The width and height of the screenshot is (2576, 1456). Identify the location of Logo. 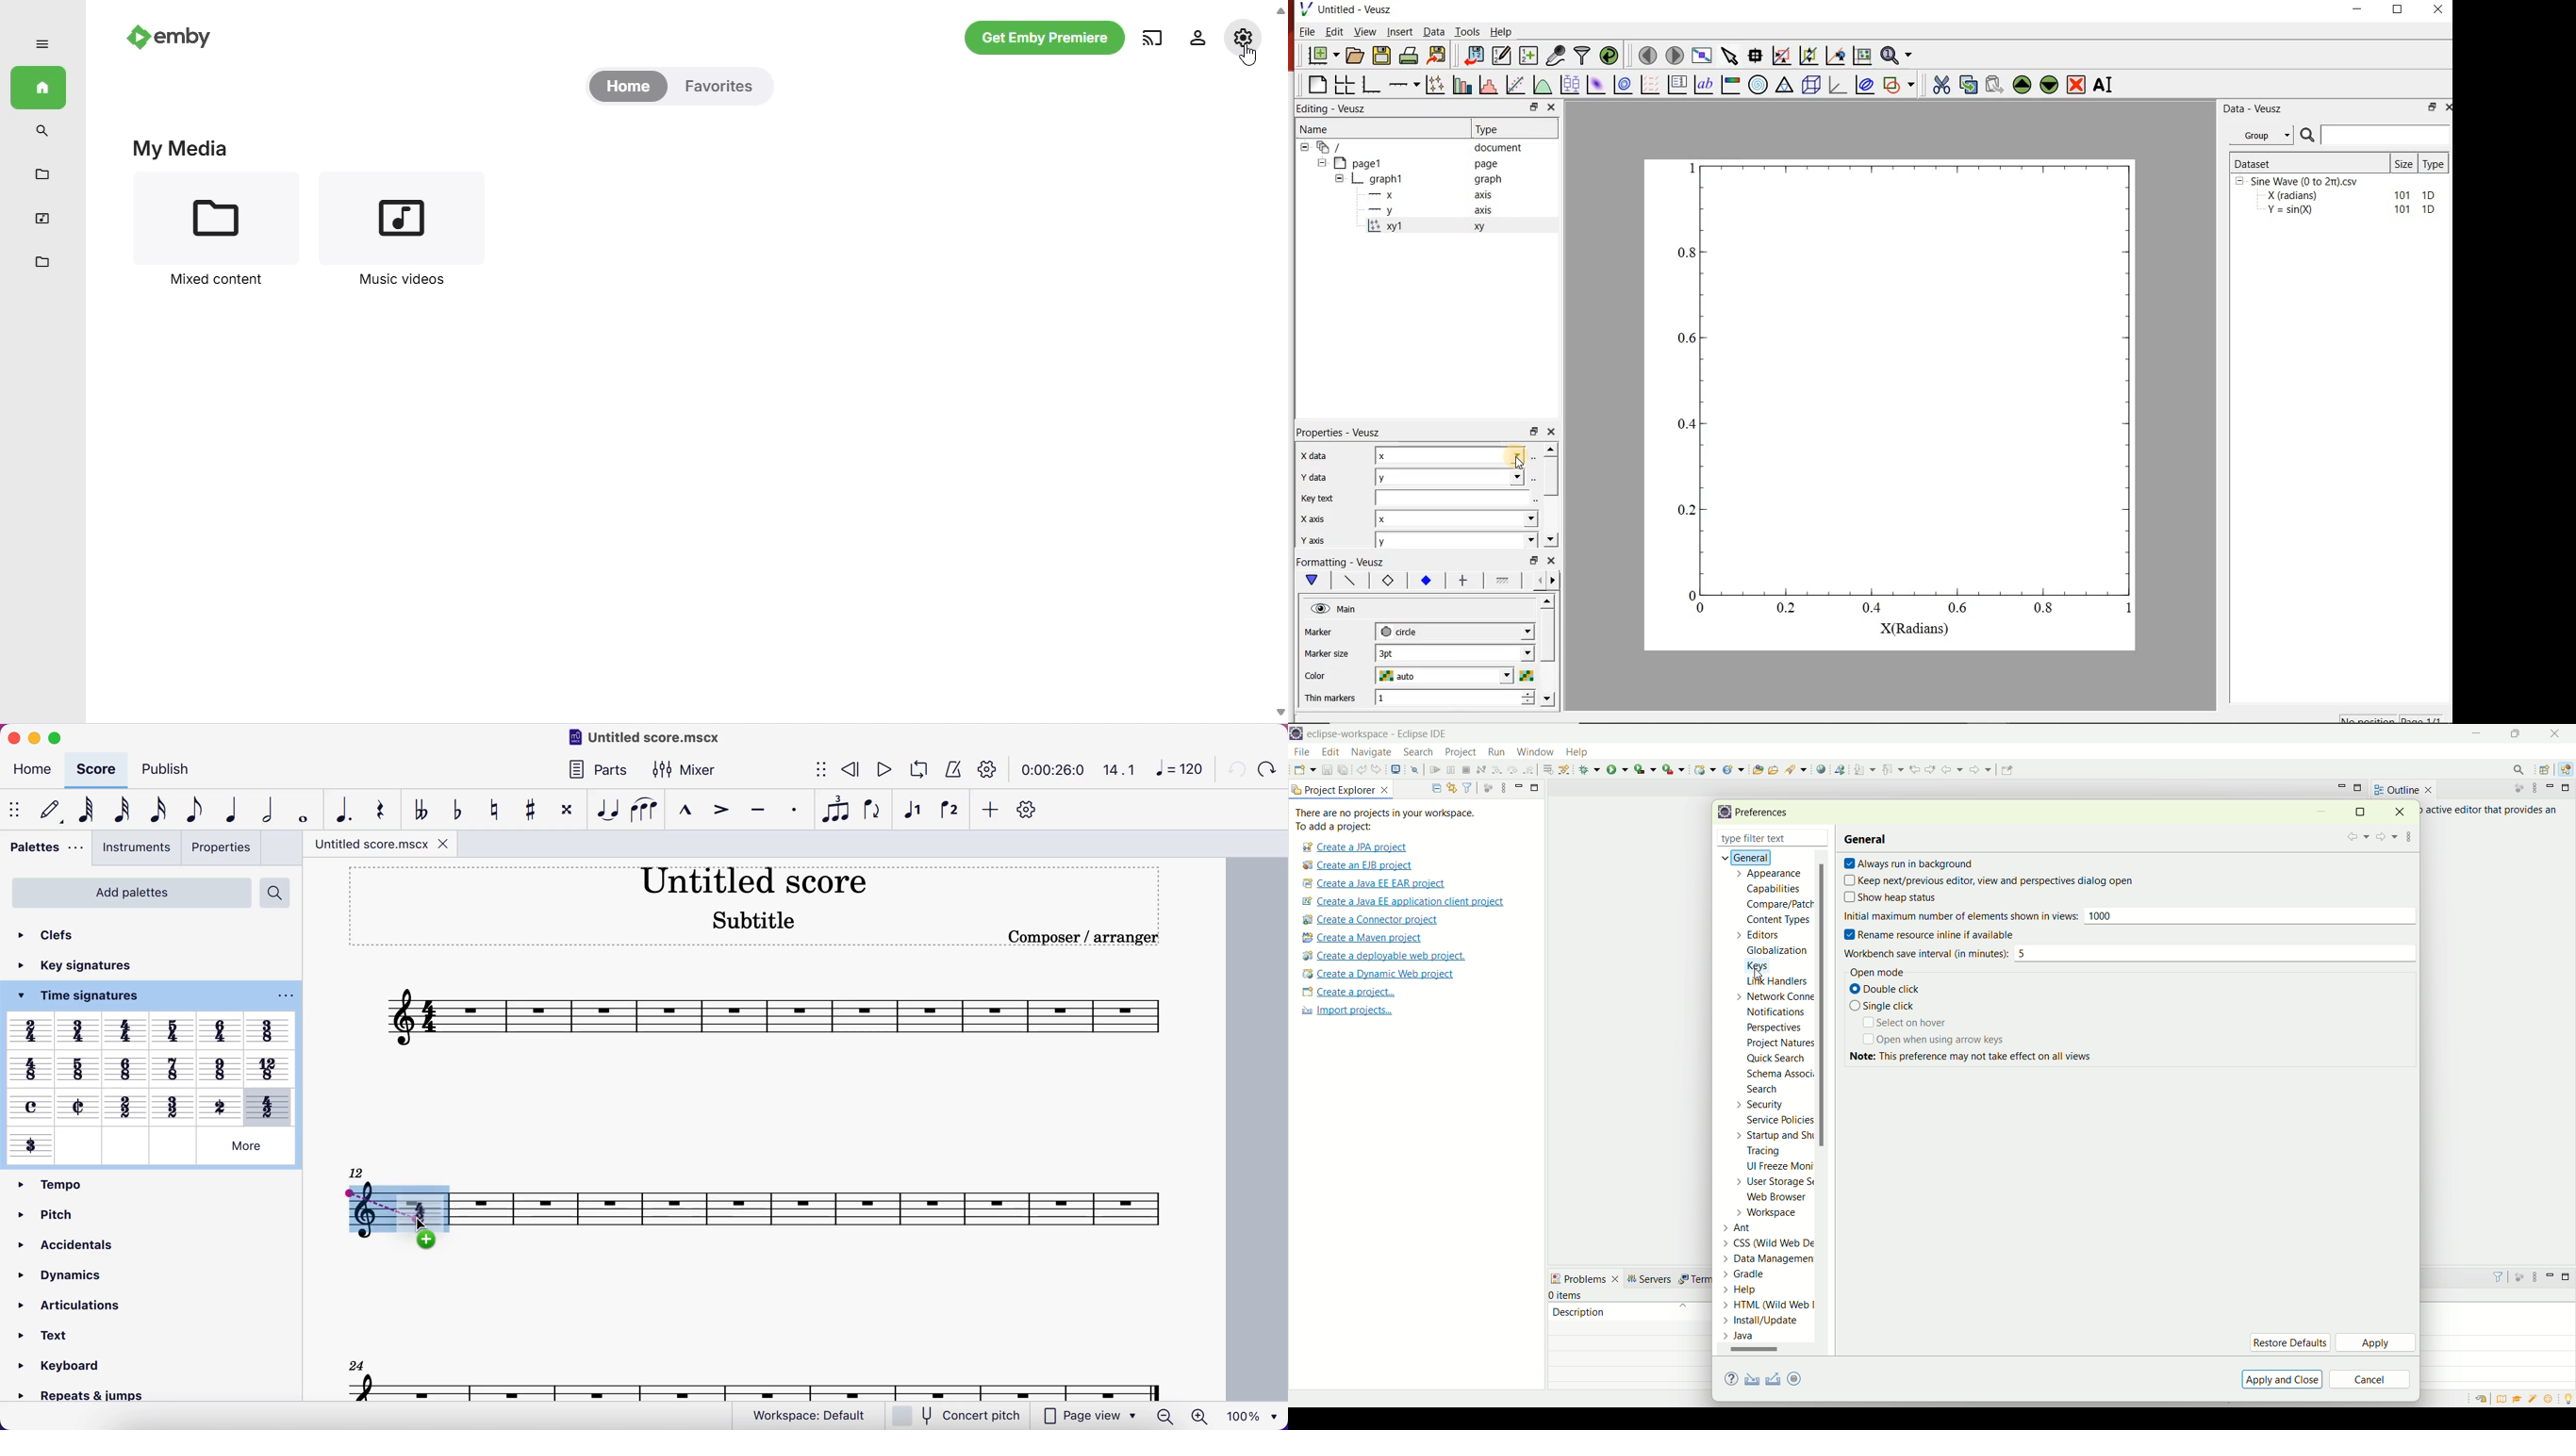
(1305, 8).